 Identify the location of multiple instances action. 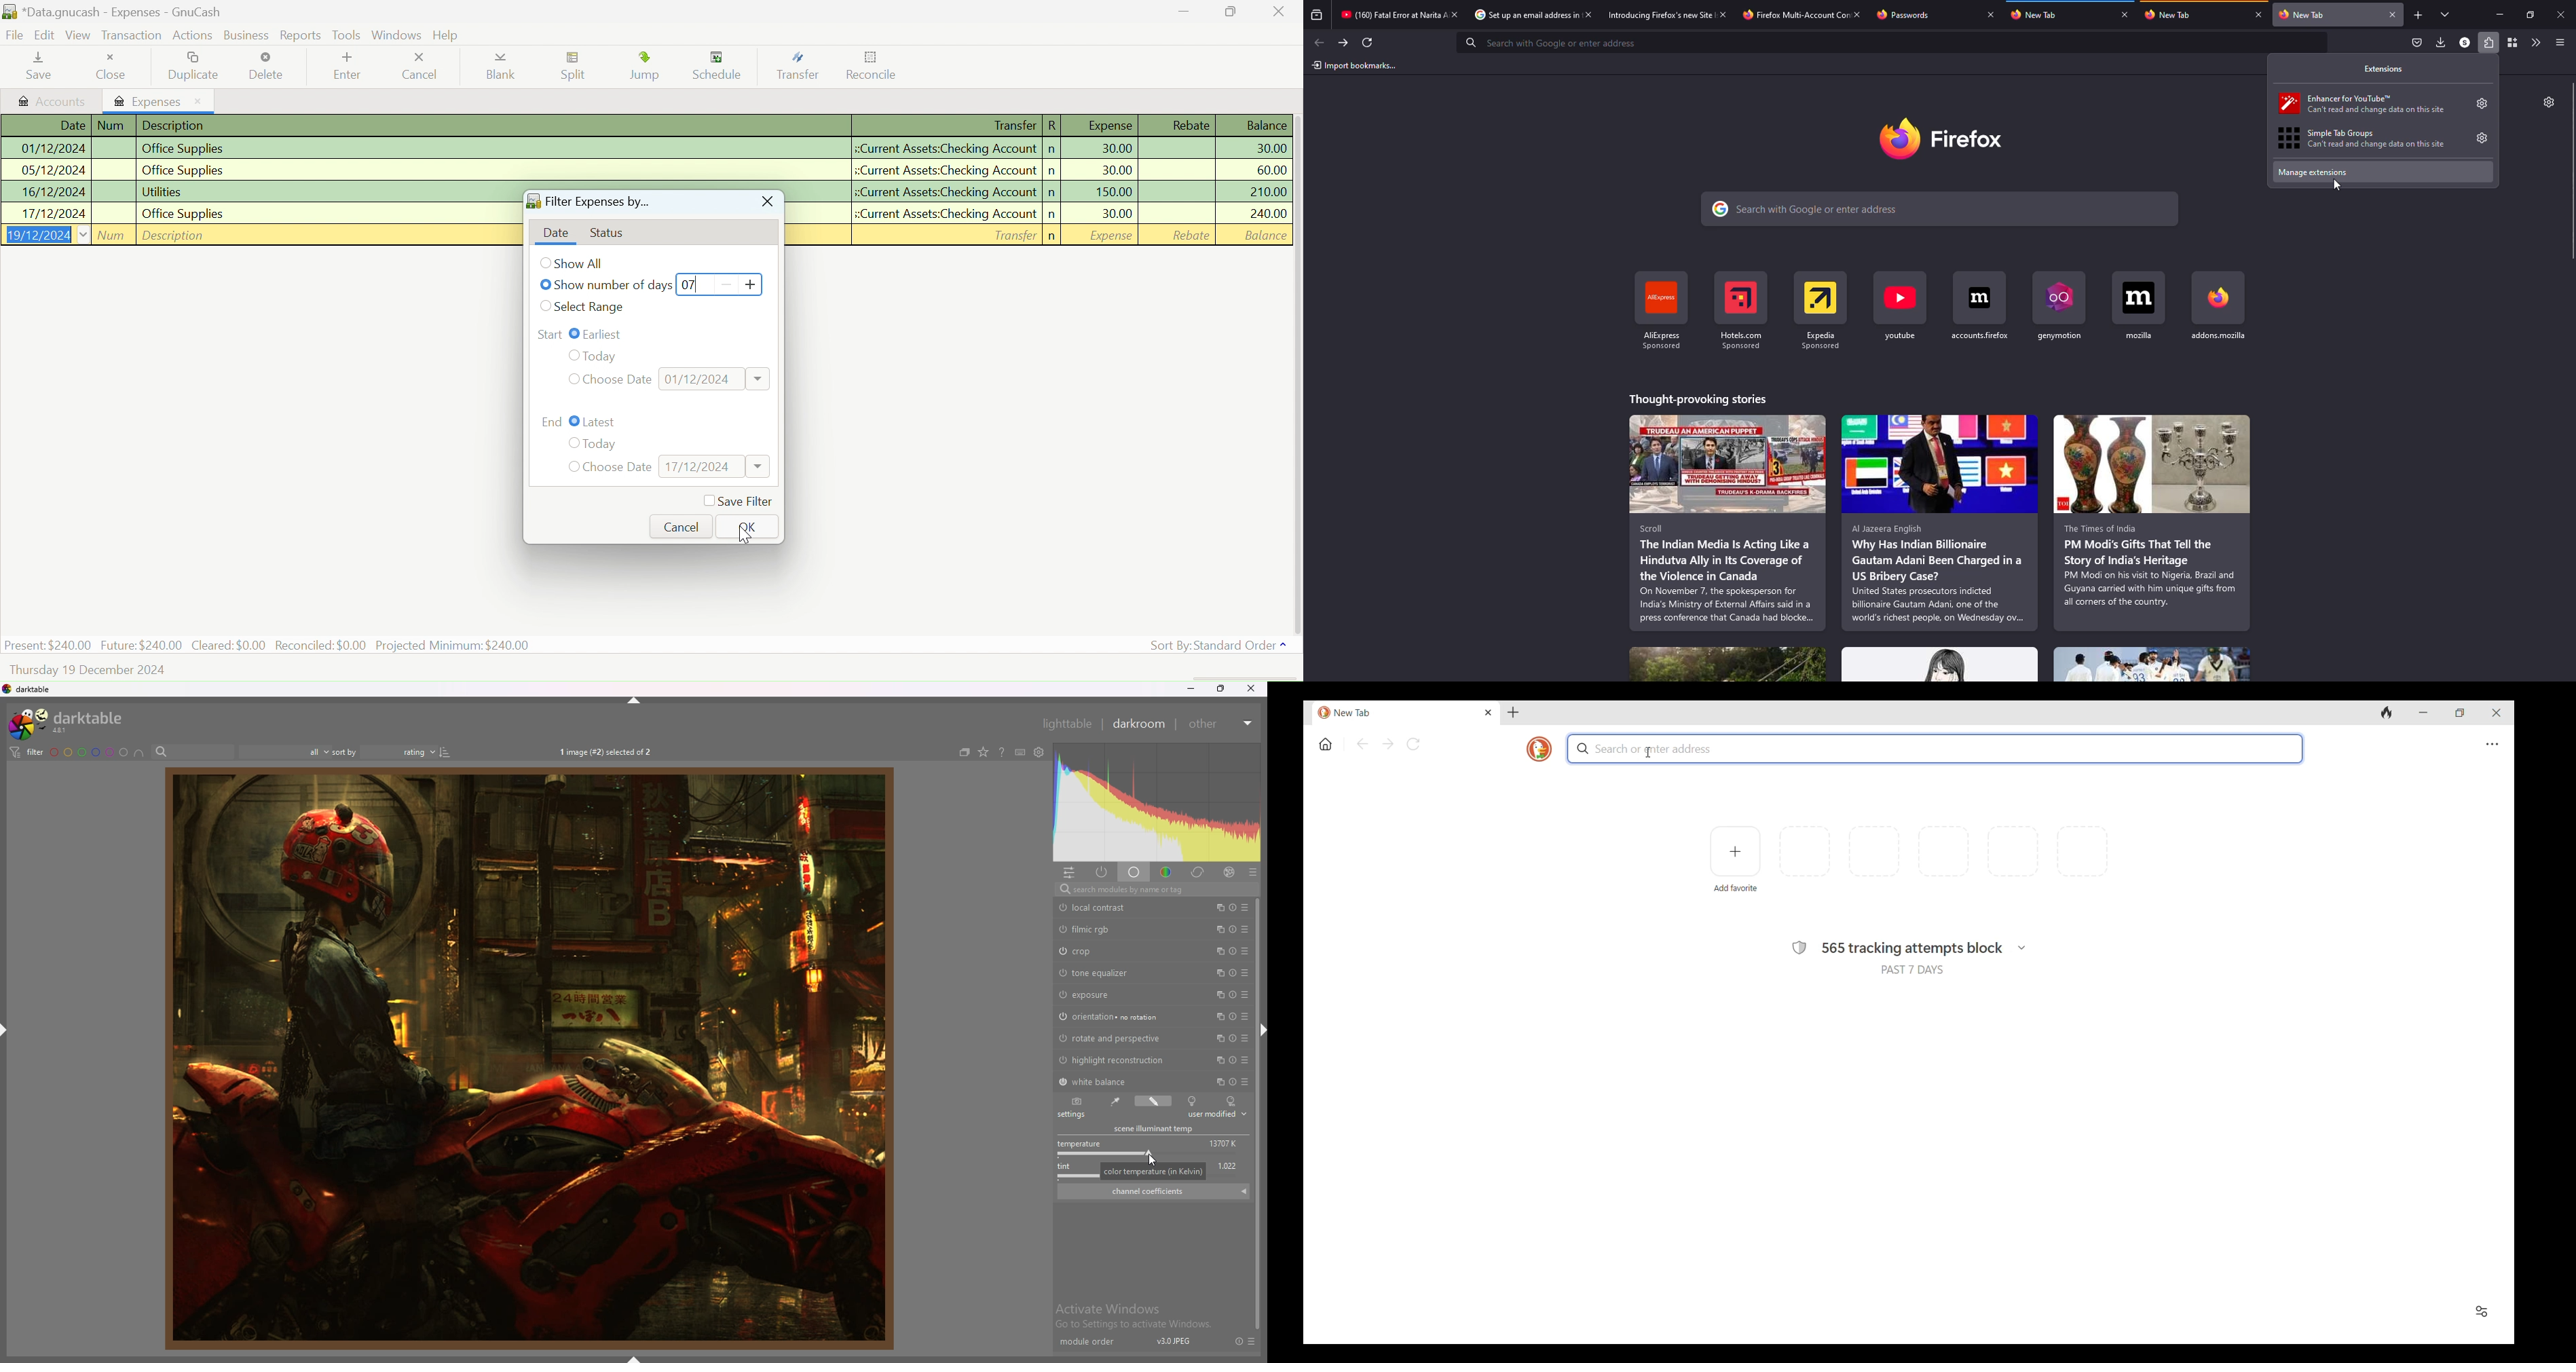
(1217, 995).